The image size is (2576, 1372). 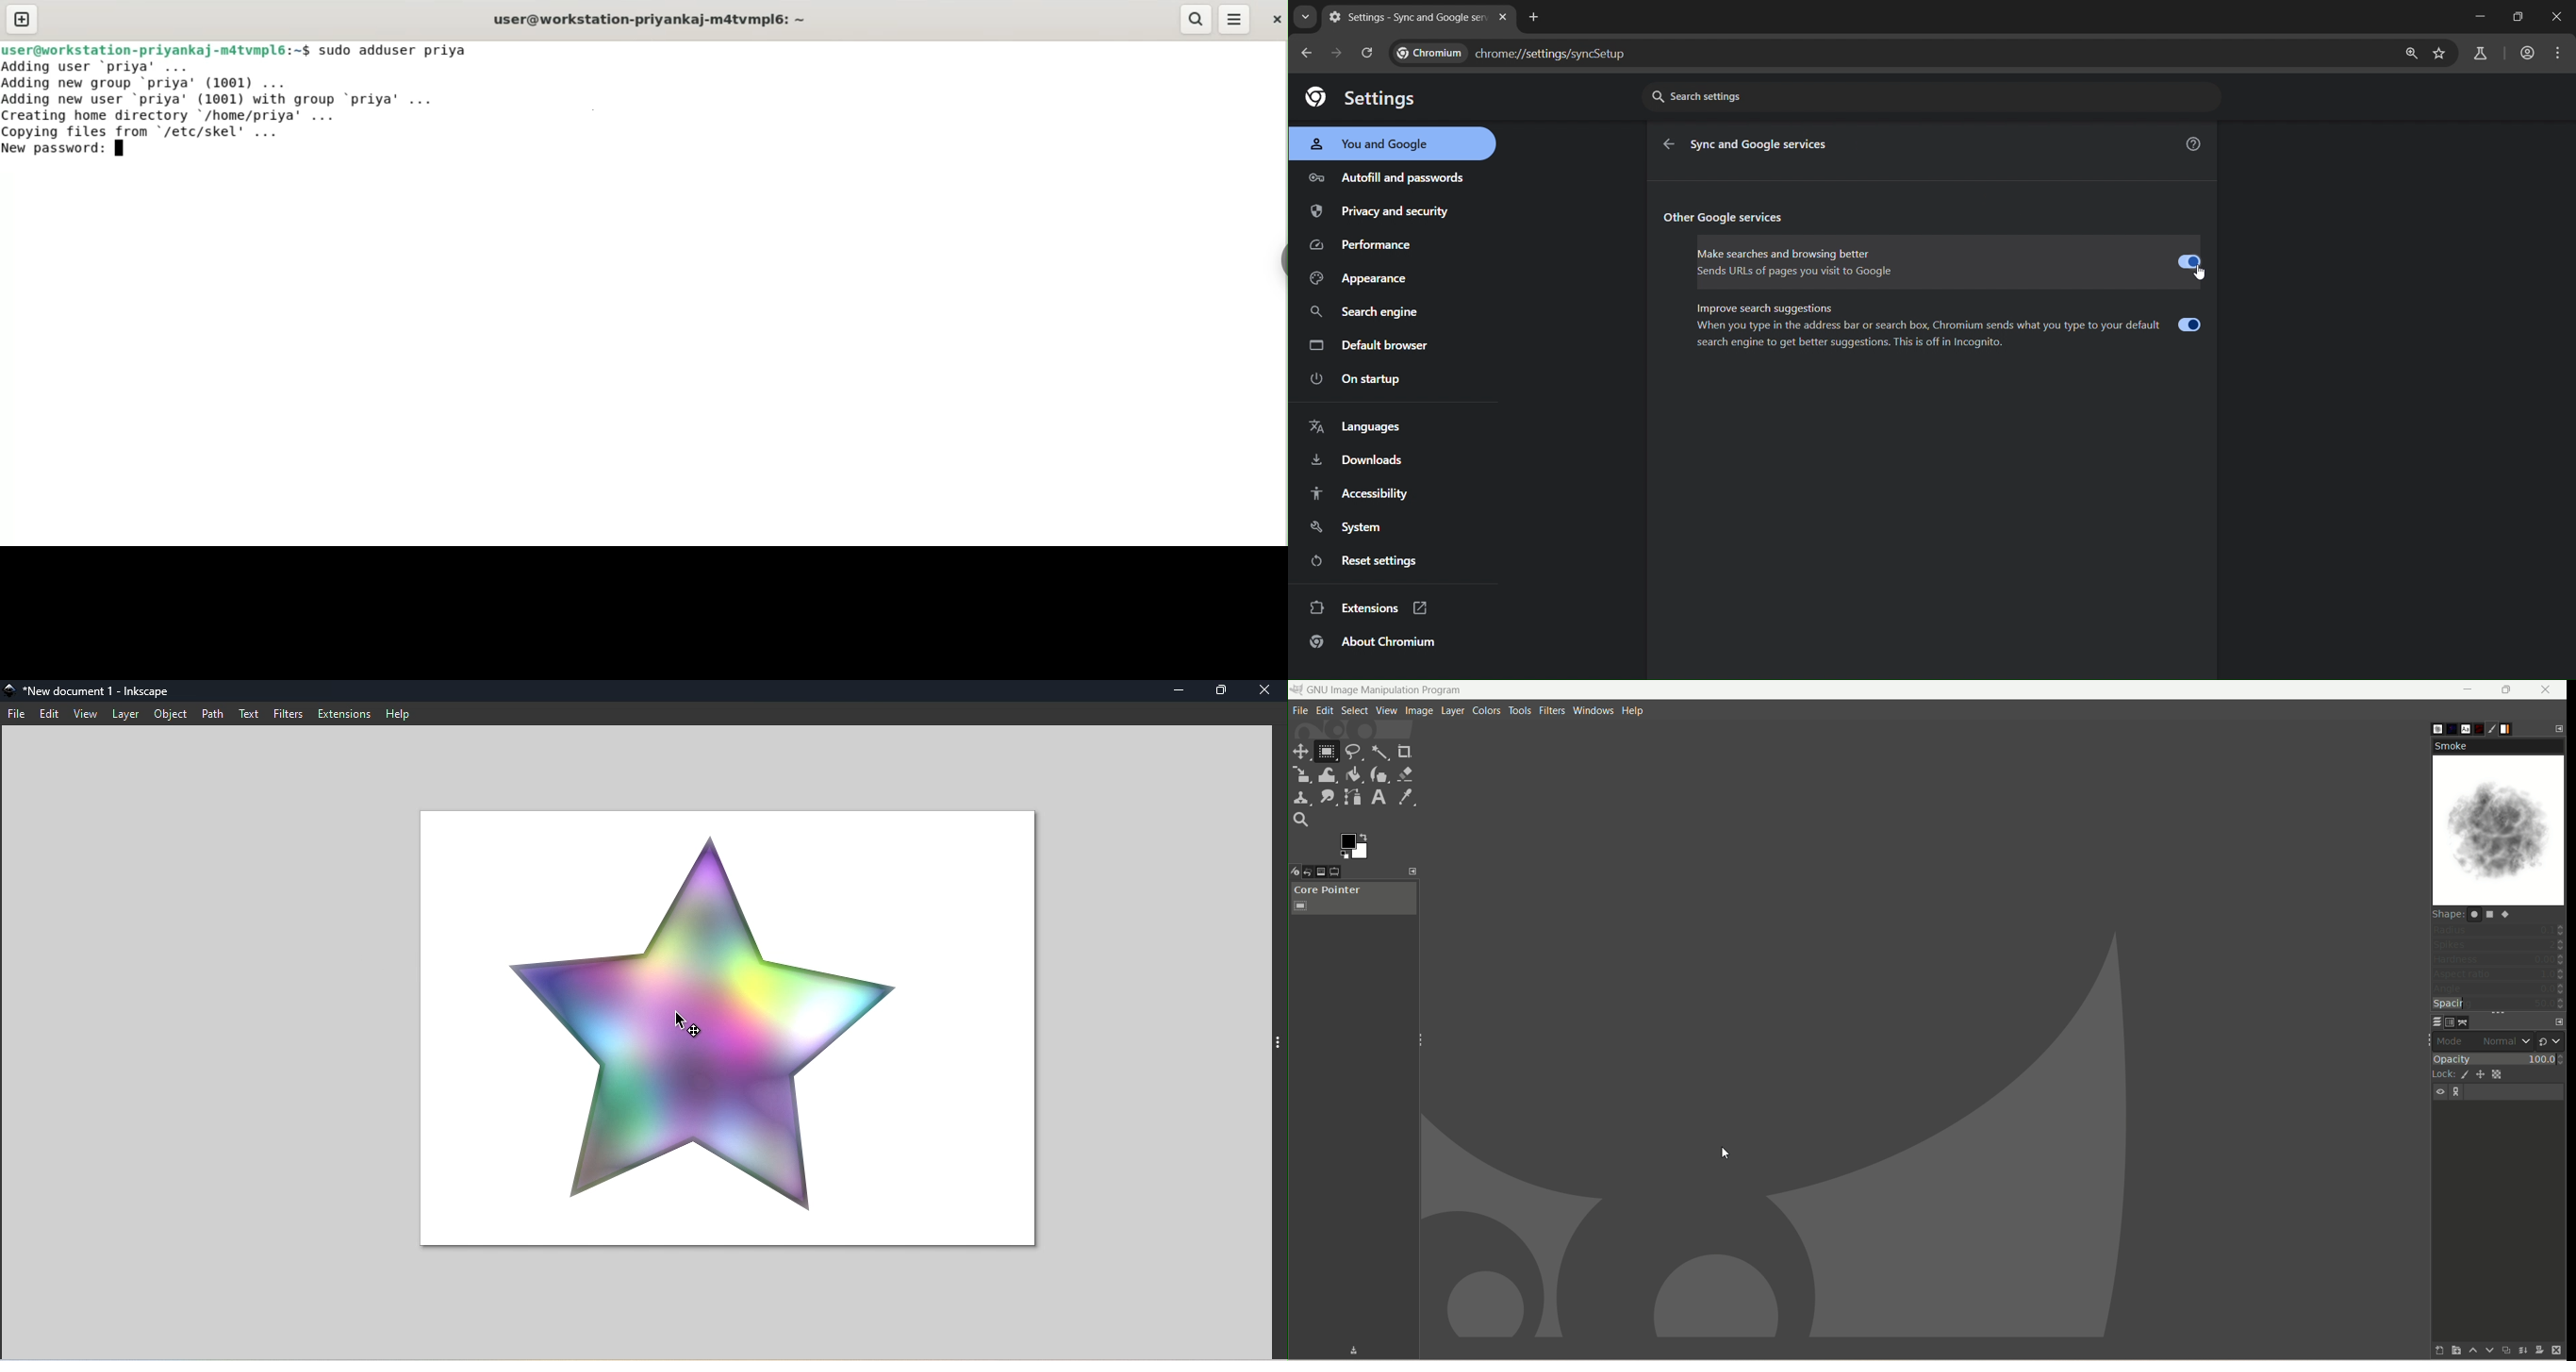 What do you see at coordinates (2196, 277) in the screenshot?
I see `cursor` at bounding box center [2196, 277].